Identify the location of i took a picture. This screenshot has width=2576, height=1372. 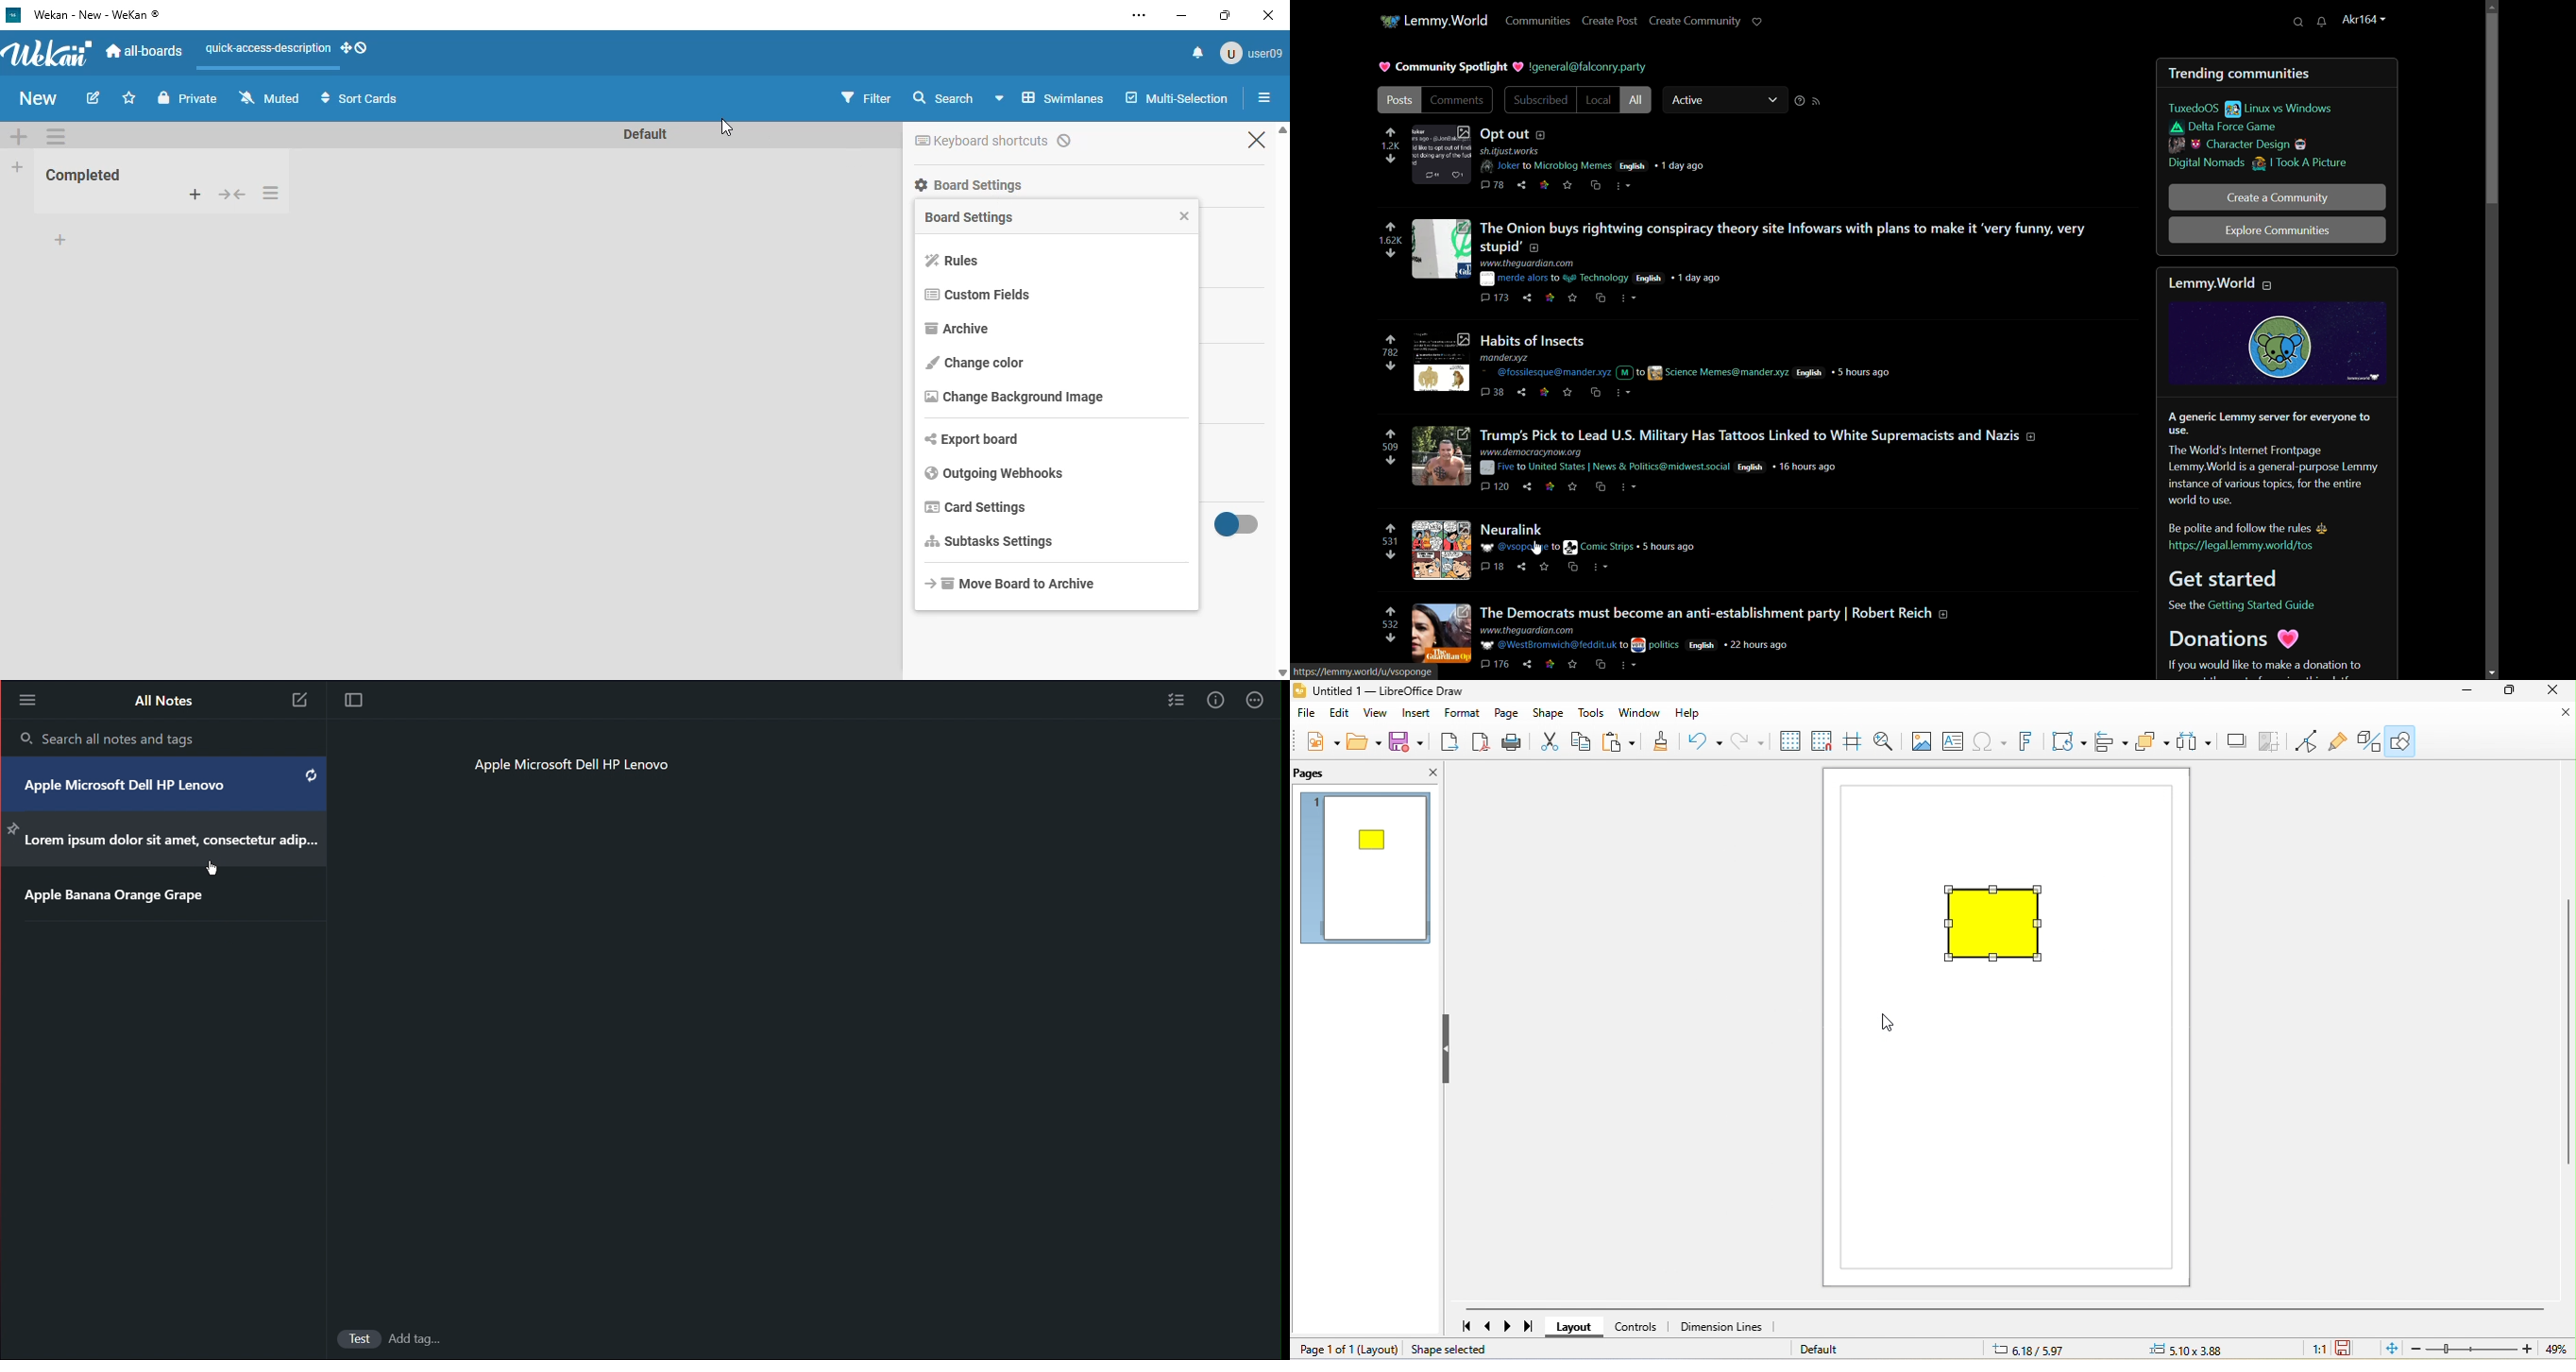
(2312, 163).